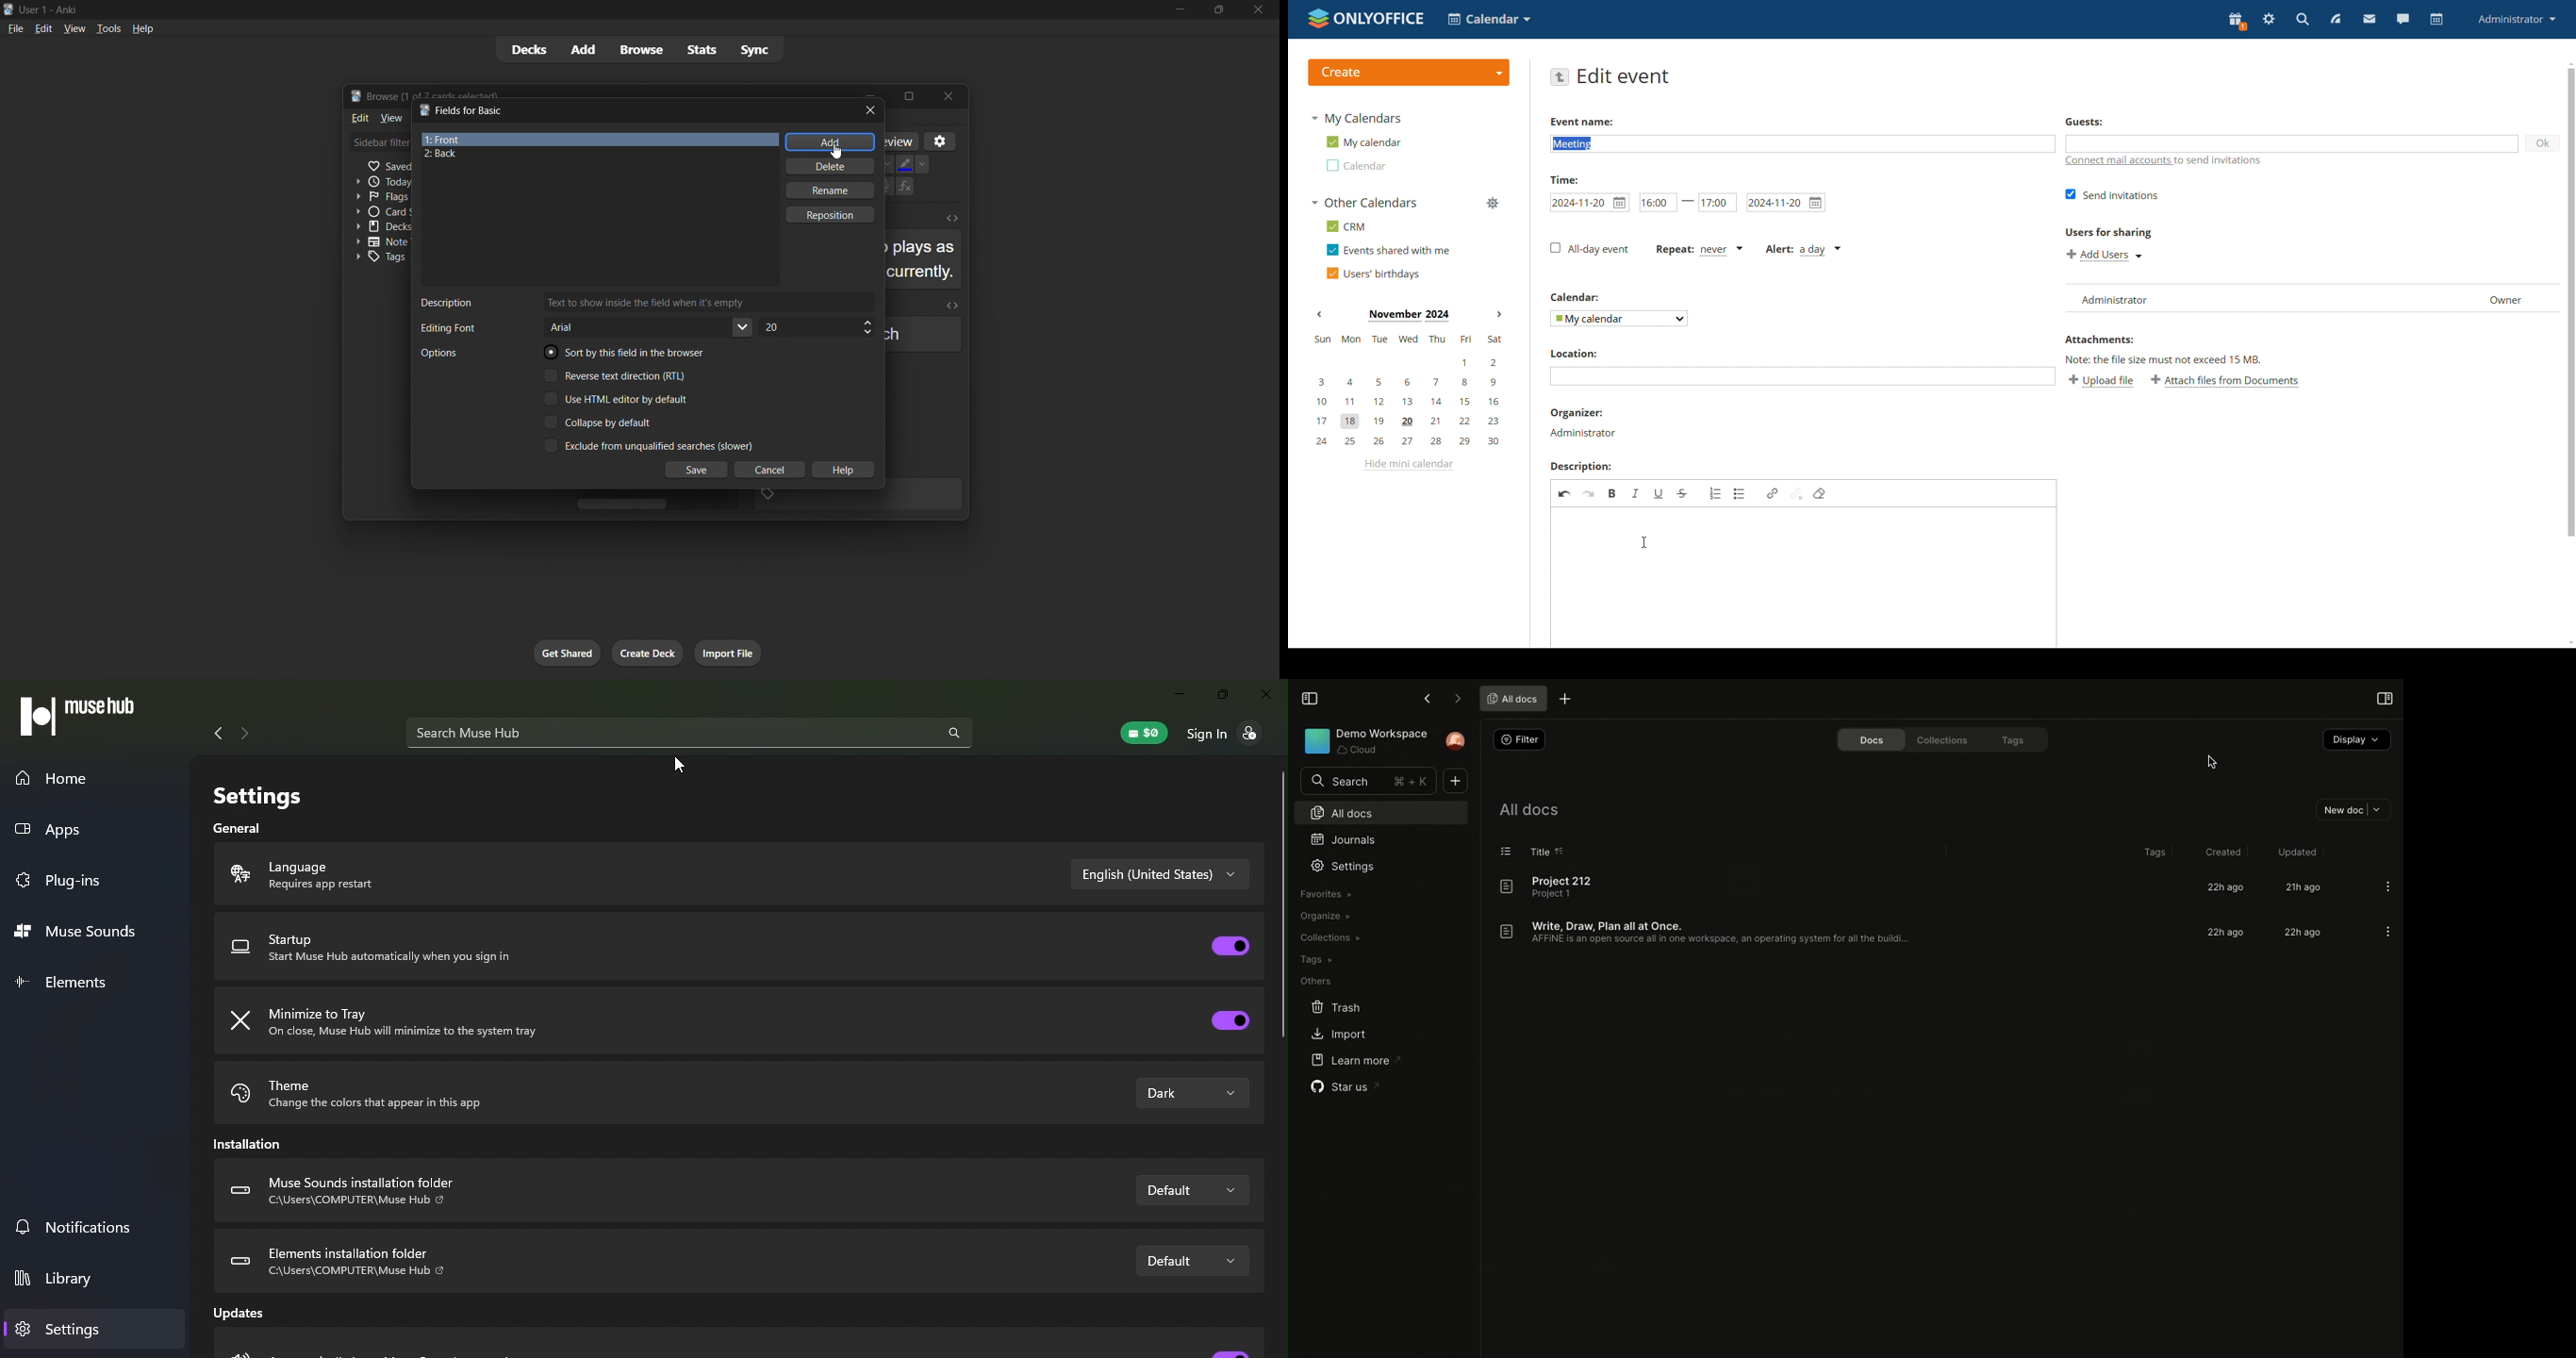 This screenshot has height=1372, width=2576. Describe the element at coordinates (628, 109) in the screenshot. I see `title bar` at that location.